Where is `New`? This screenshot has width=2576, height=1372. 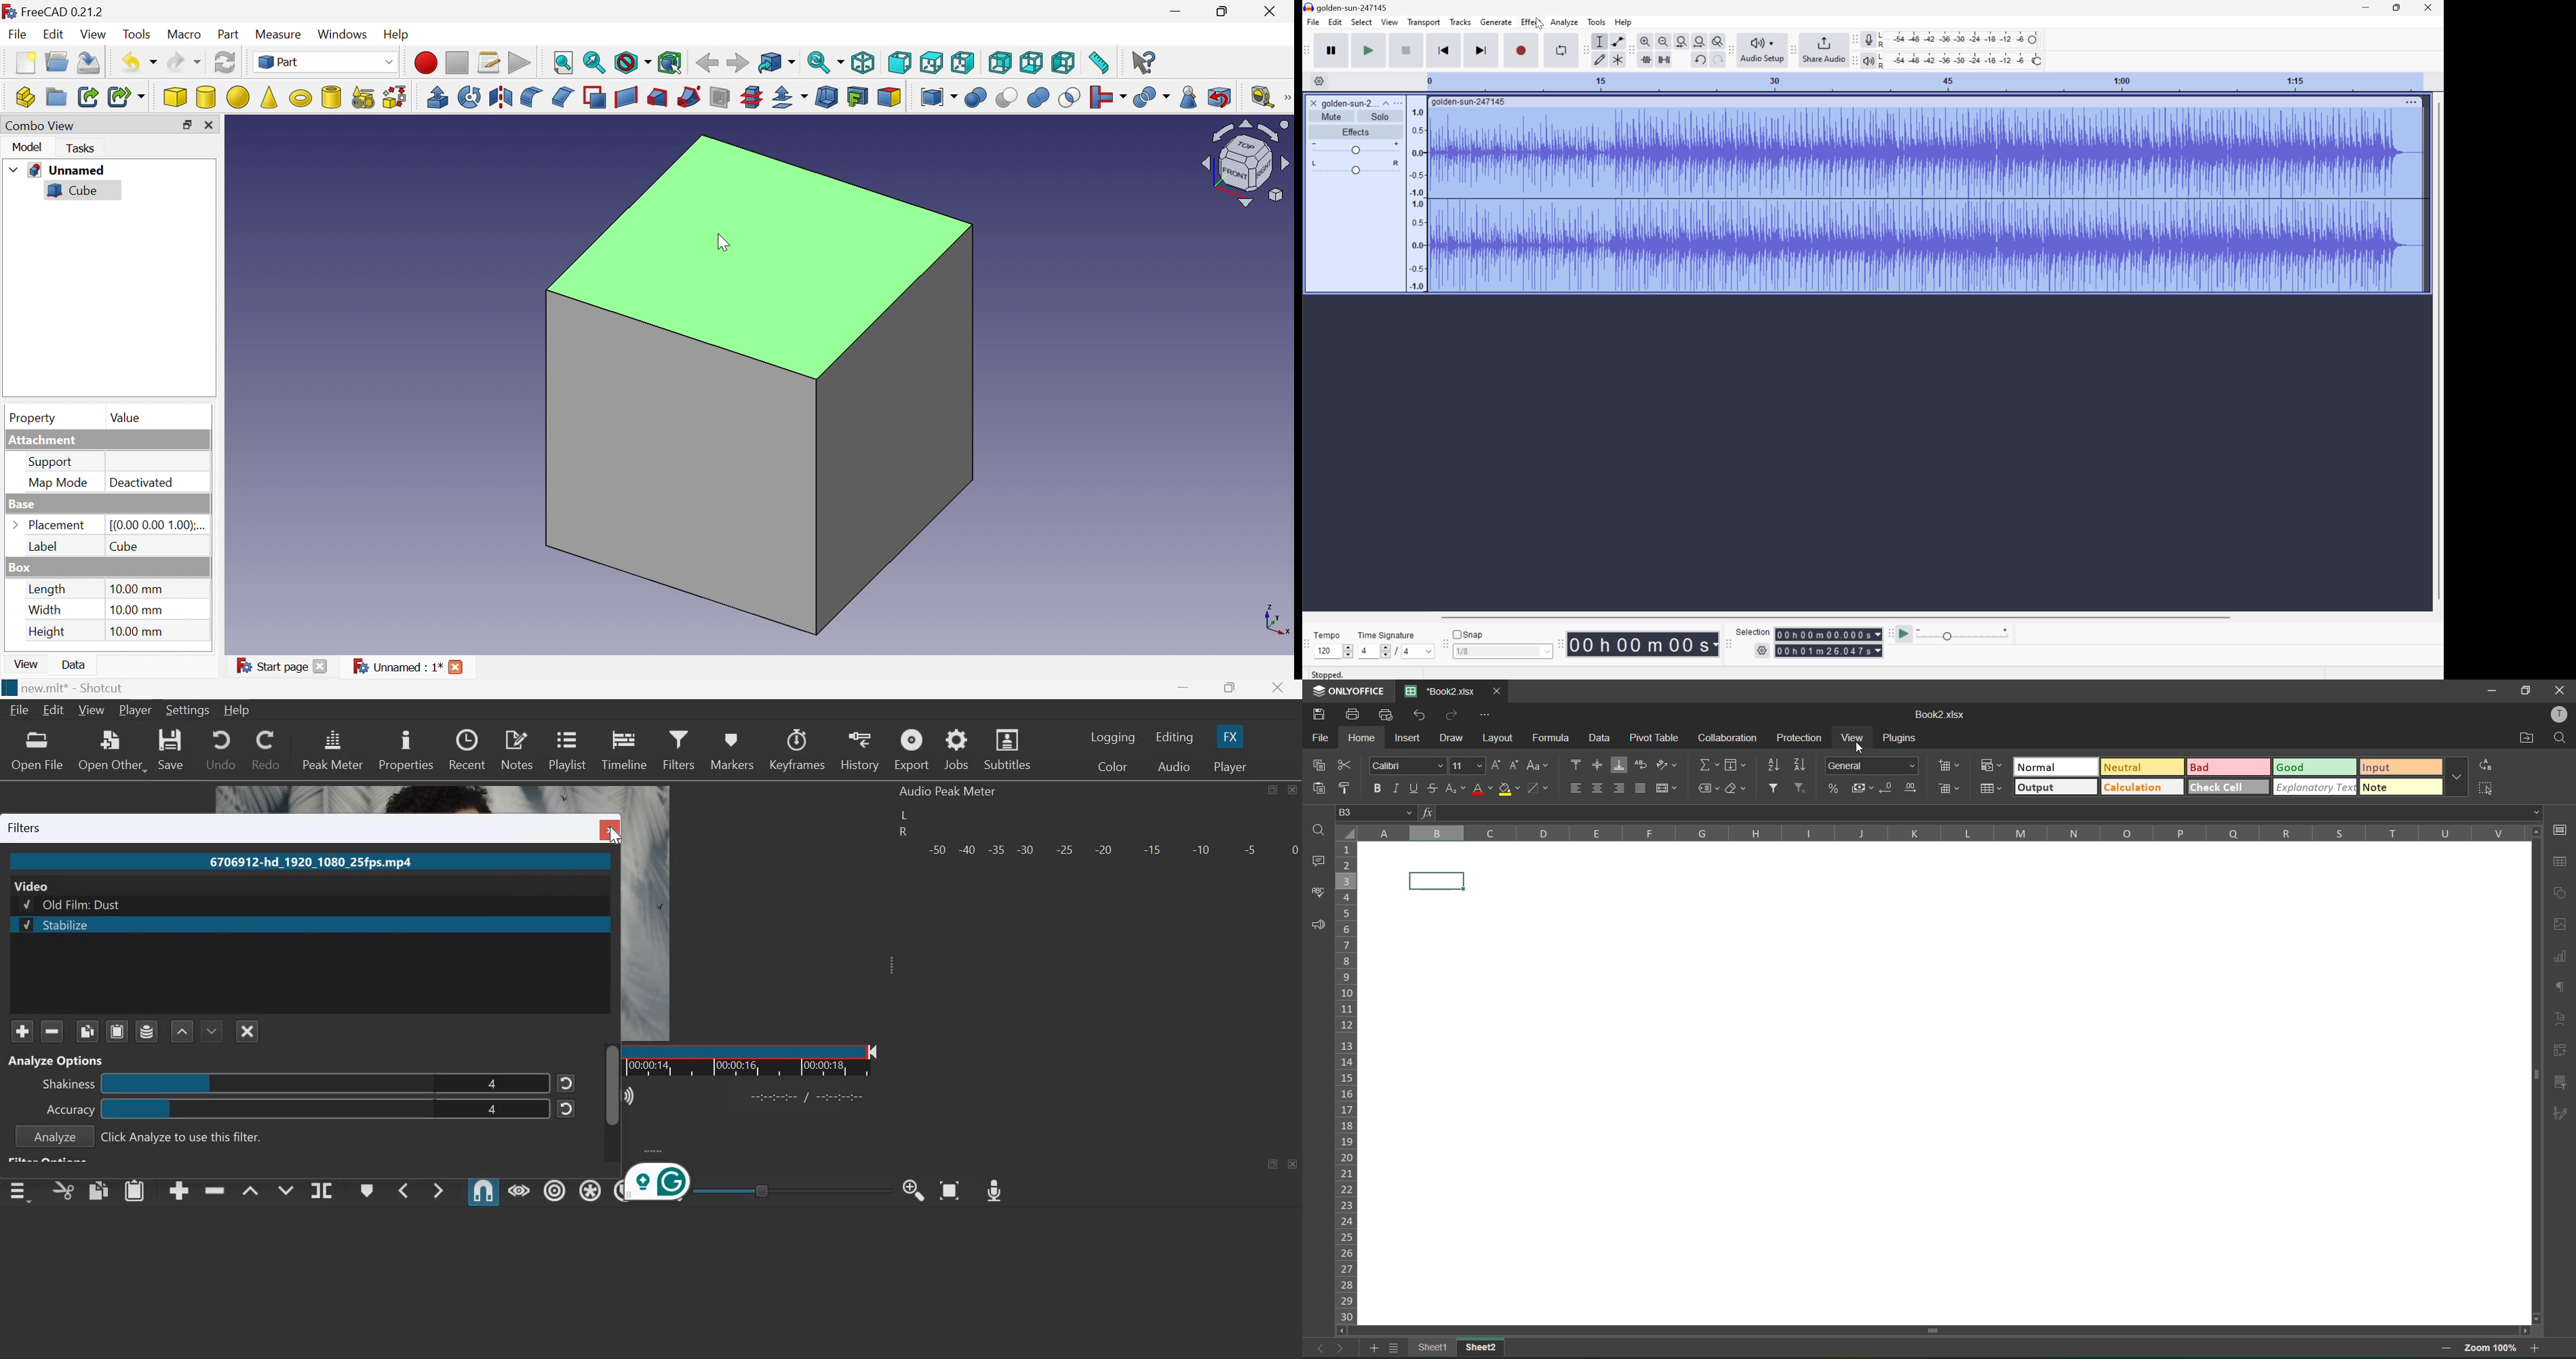 New is located at coordinates (27, 63).